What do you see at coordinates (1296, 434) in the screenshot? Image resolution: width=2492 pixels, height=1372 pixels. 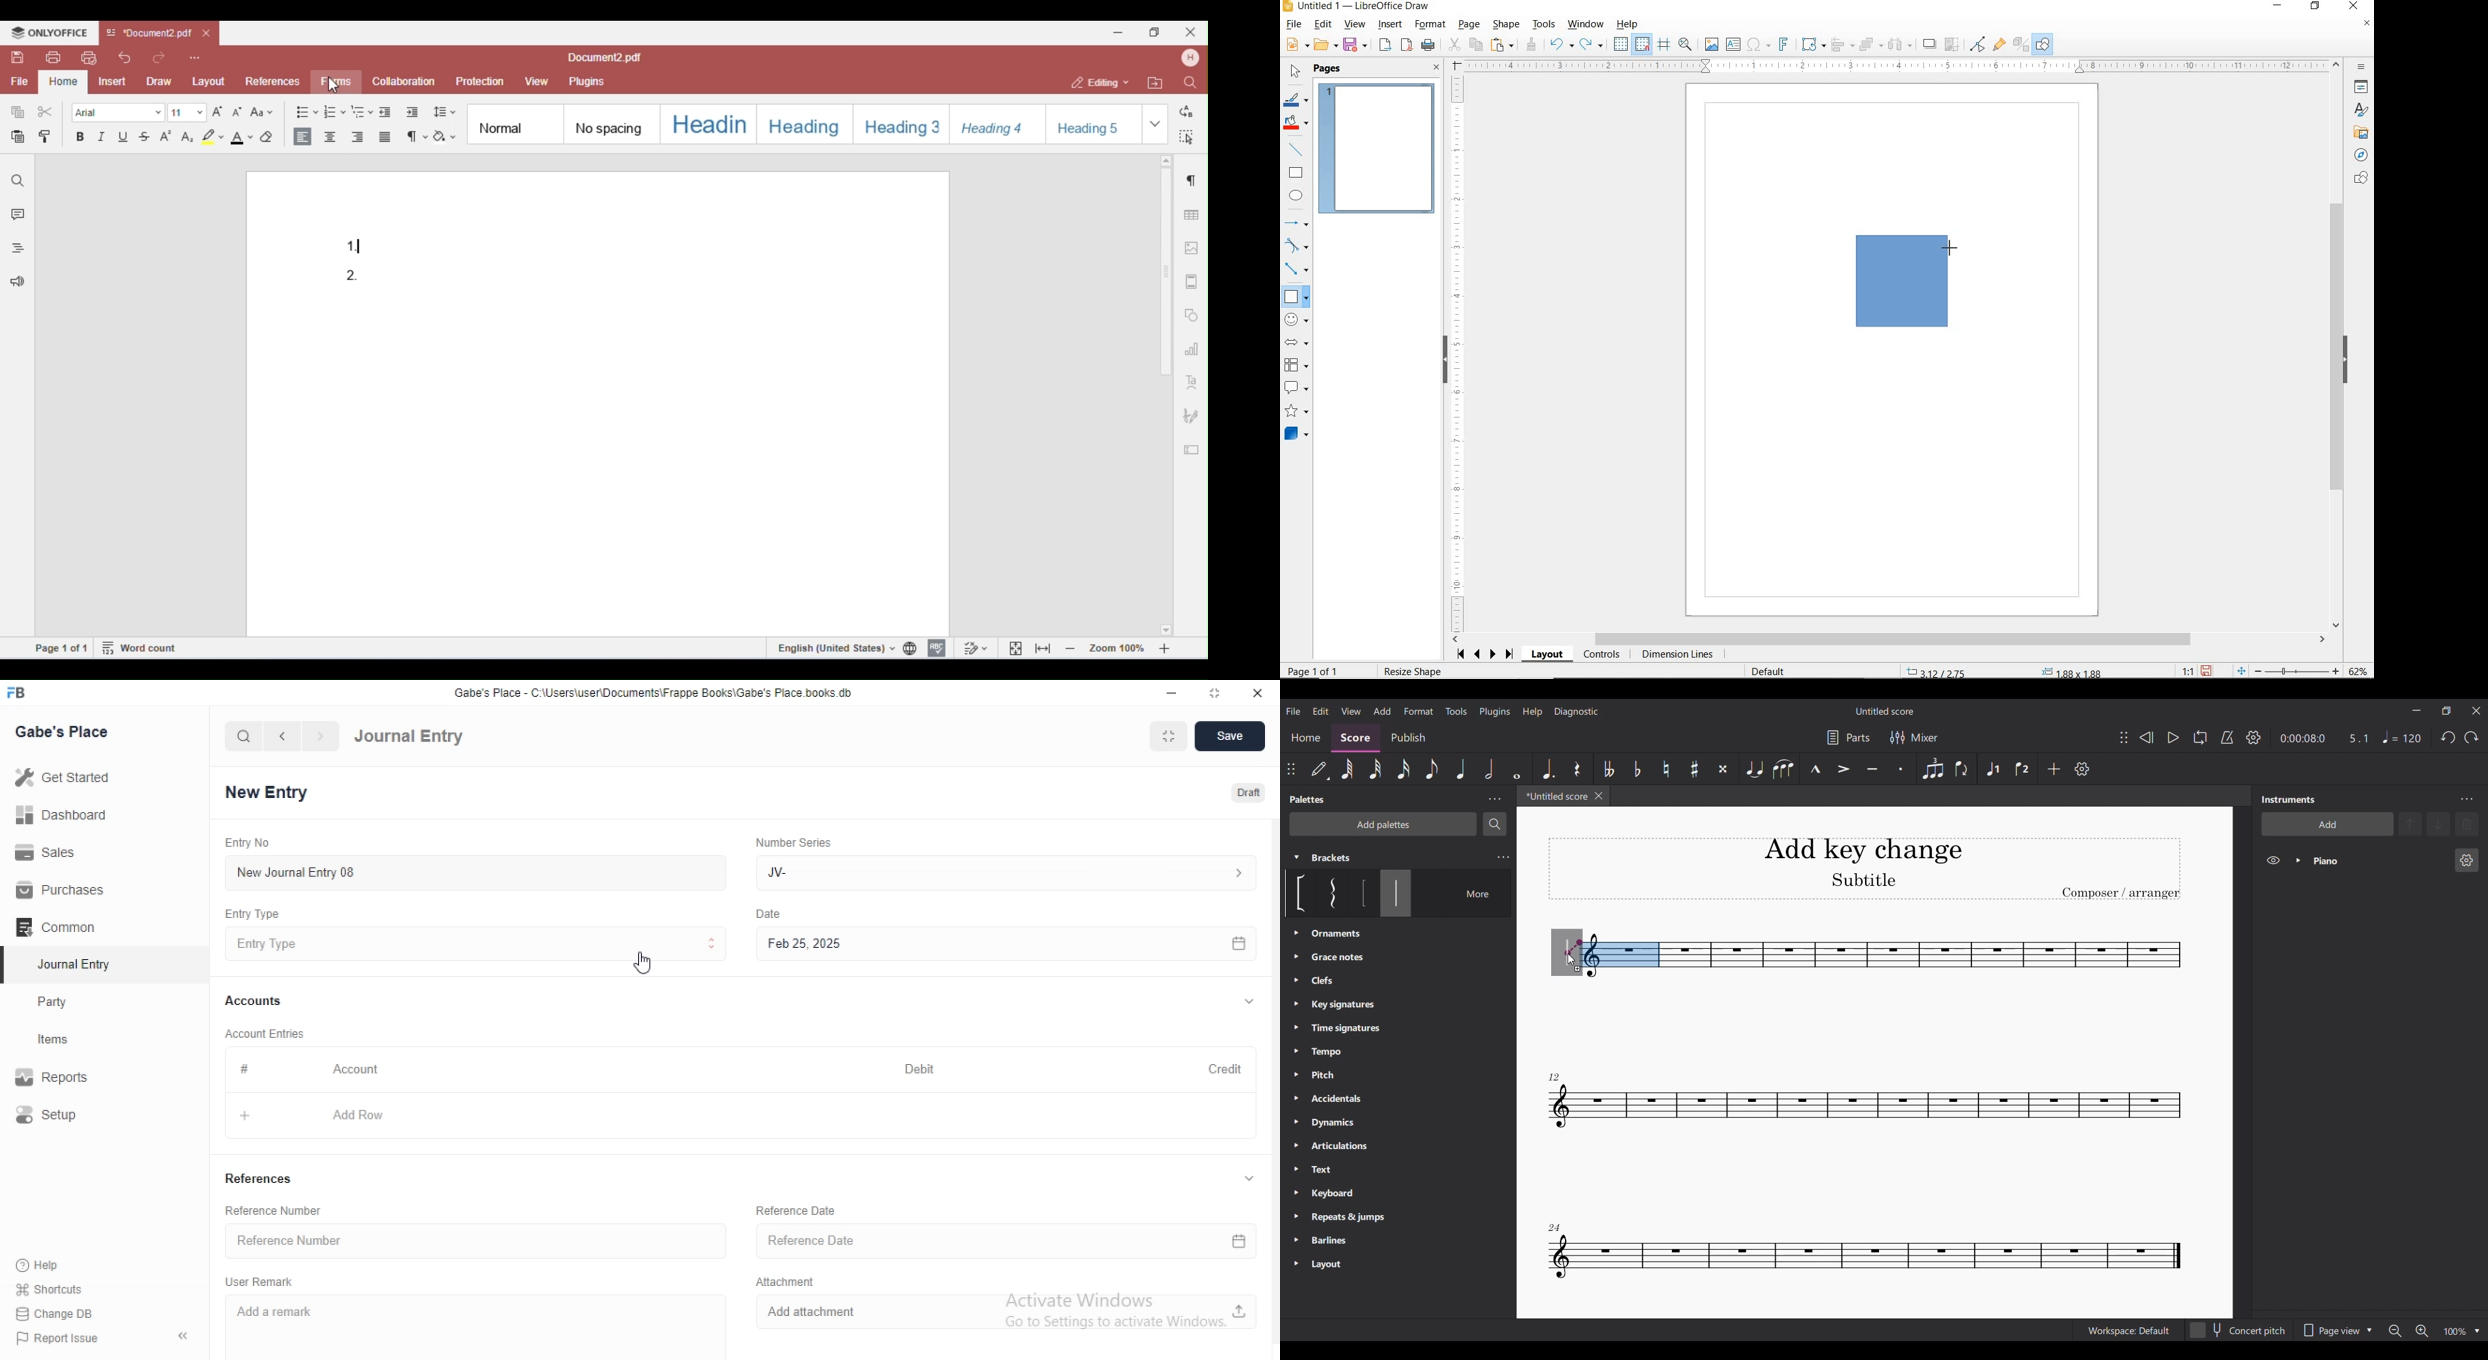 I see `3D SHAPES` at bounding box center [1296, 434].